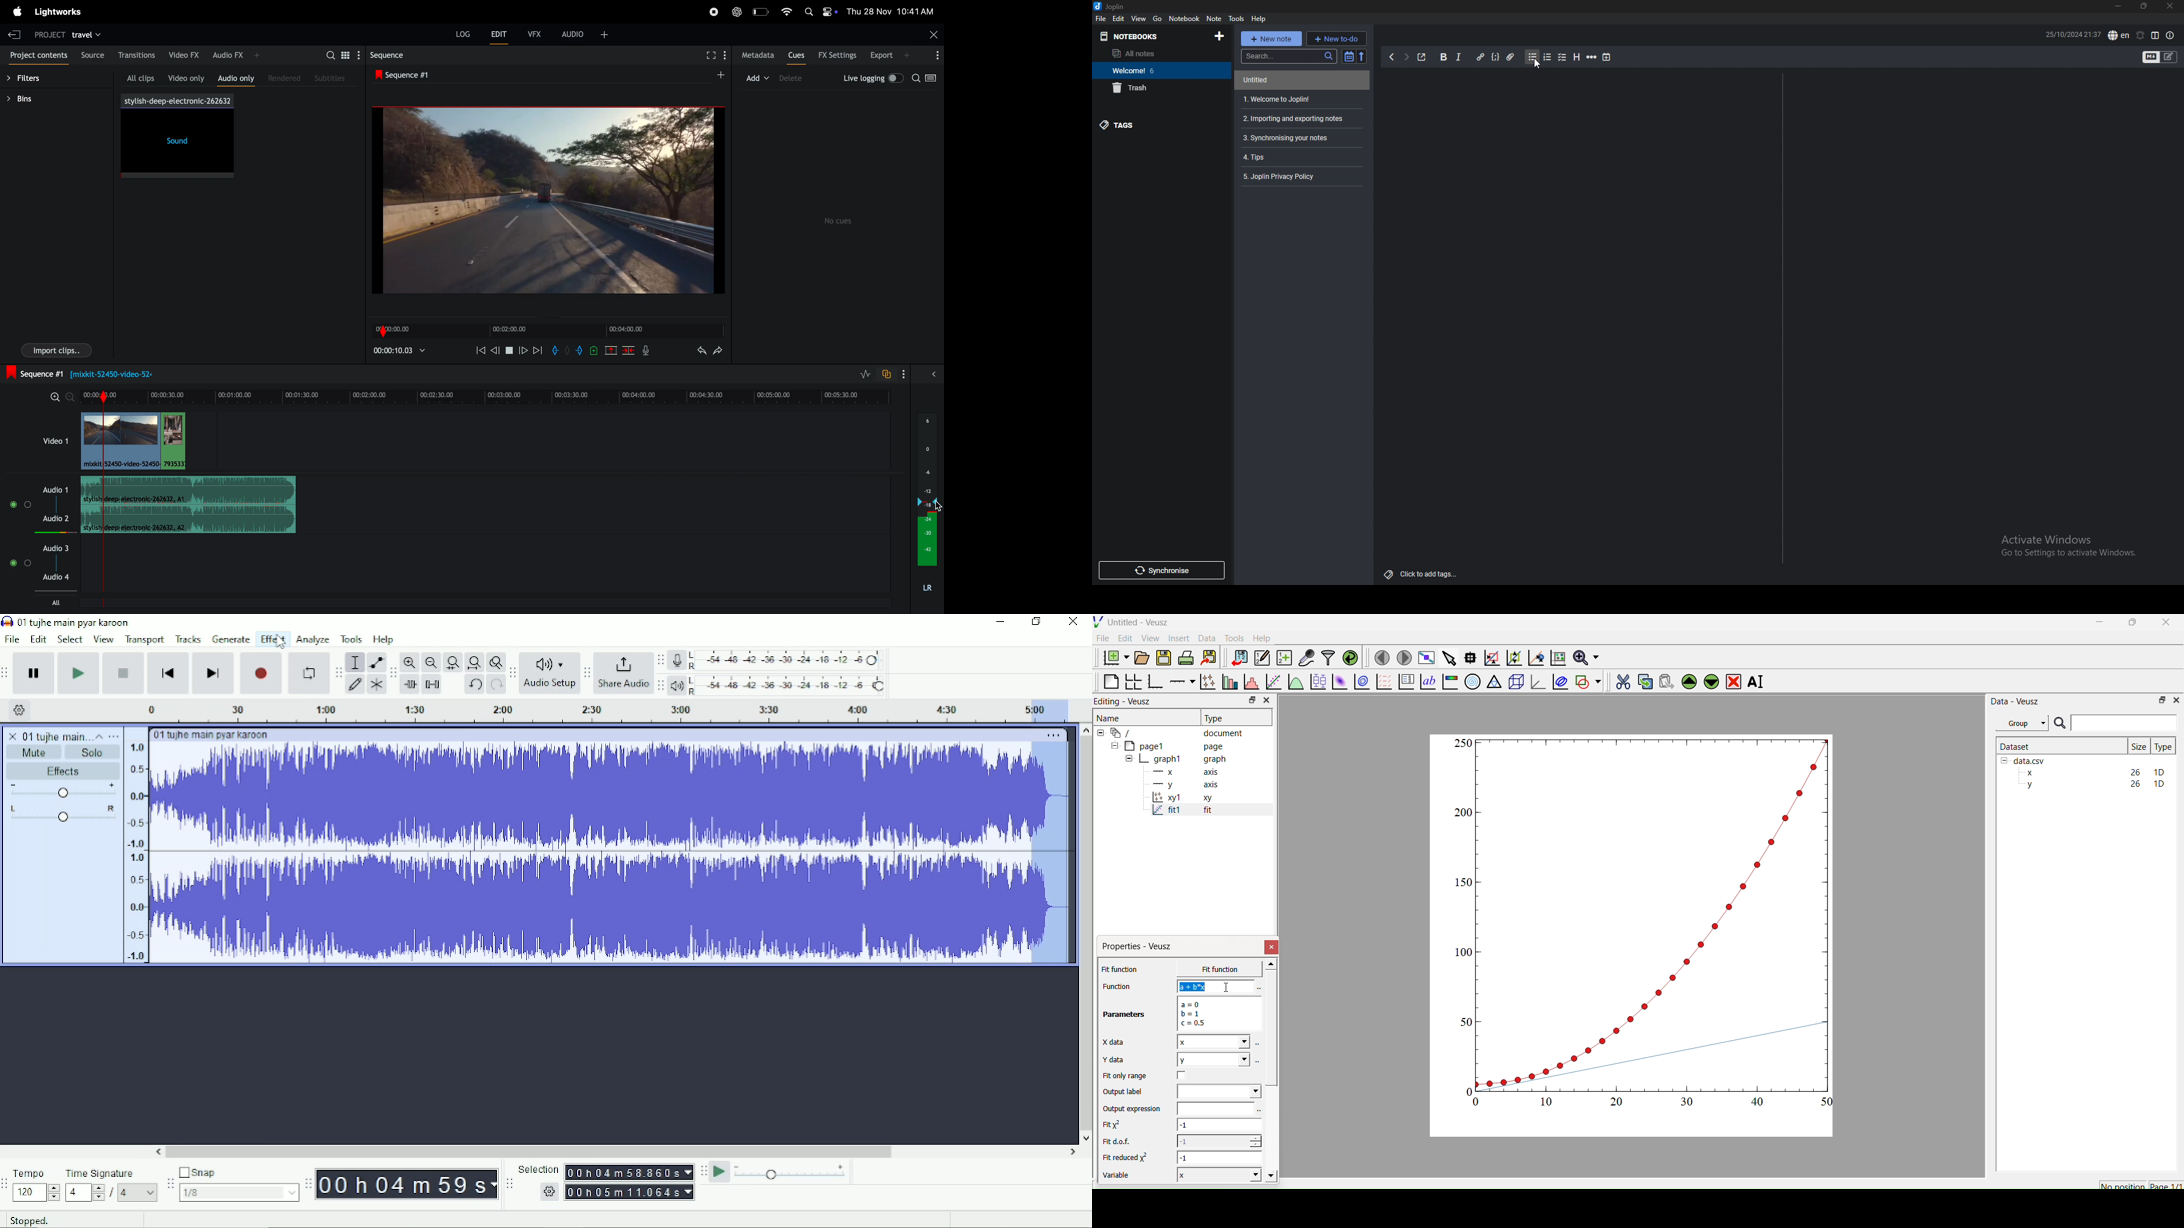 Image resolution: width=2184 pixels, height=1232 pixels. Describe the element at coordinates (433, 684) in the screenshot. I see `Silence audio selection` at that location.